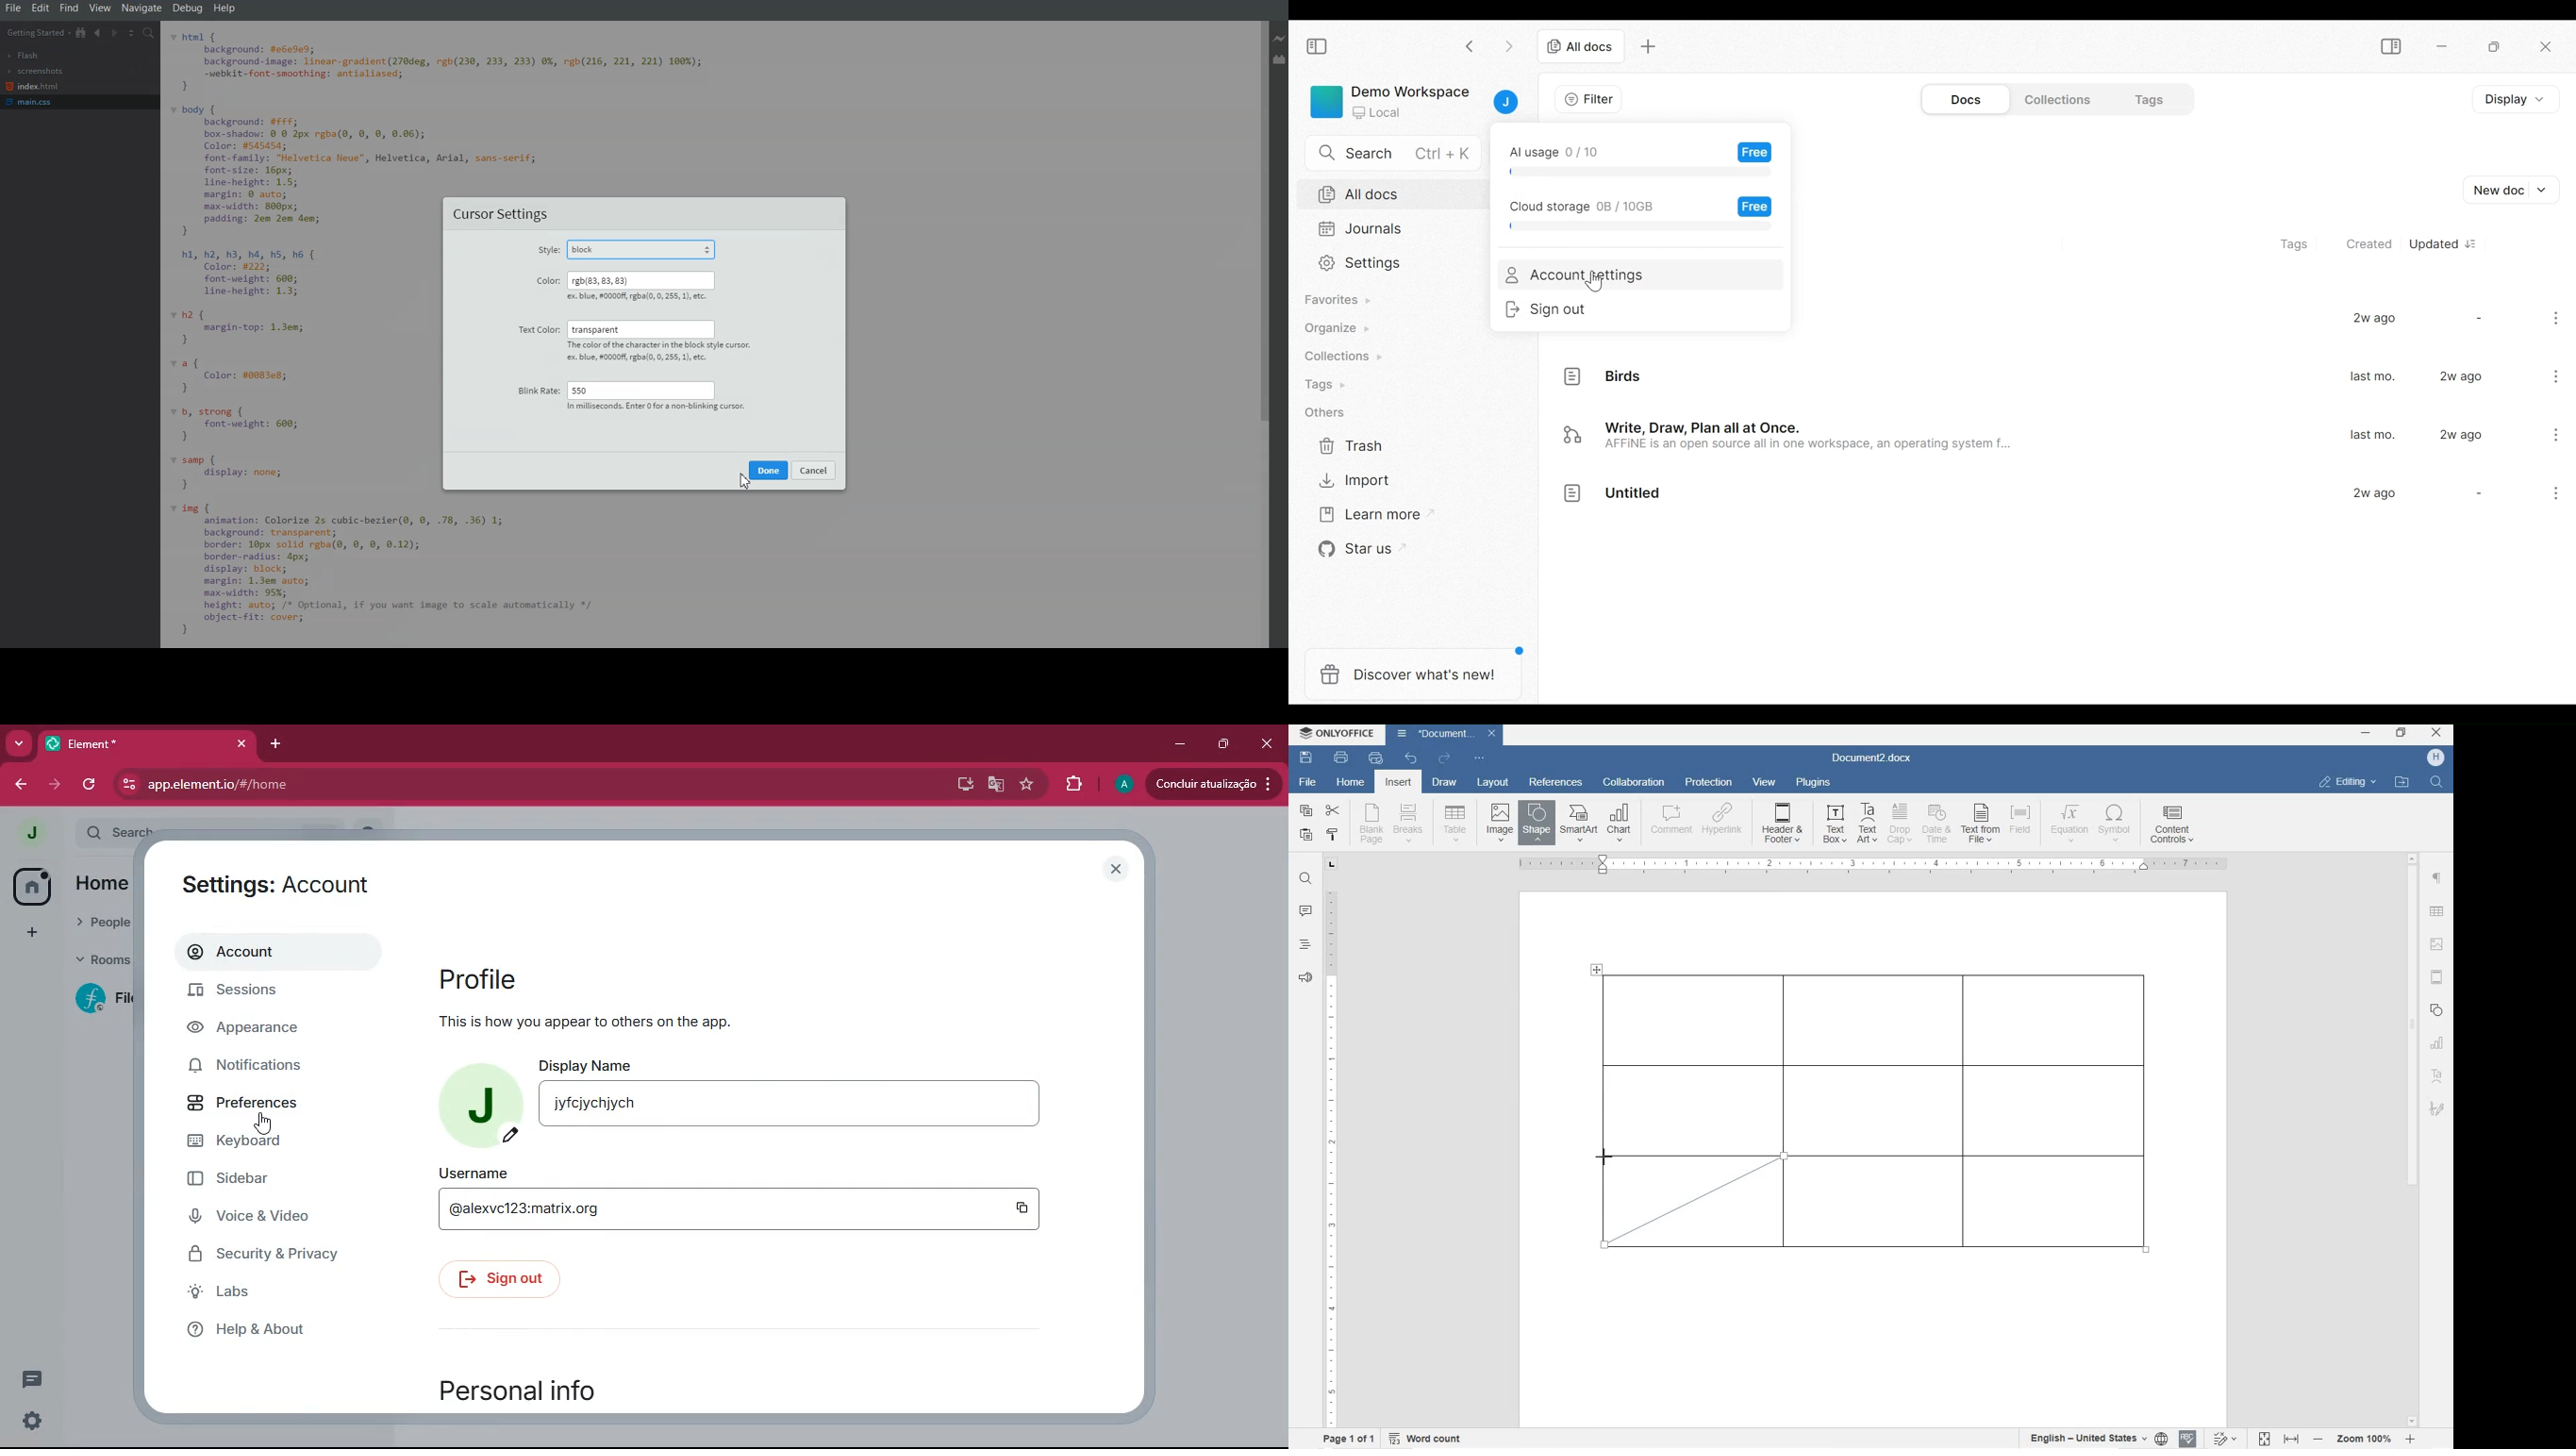 Image resolution: width=2576 pixels, height=1456 pixels. Describe the element at coordinates (1692, 1200) in the screenshot. I see `diagonal line border drawn` at that location.